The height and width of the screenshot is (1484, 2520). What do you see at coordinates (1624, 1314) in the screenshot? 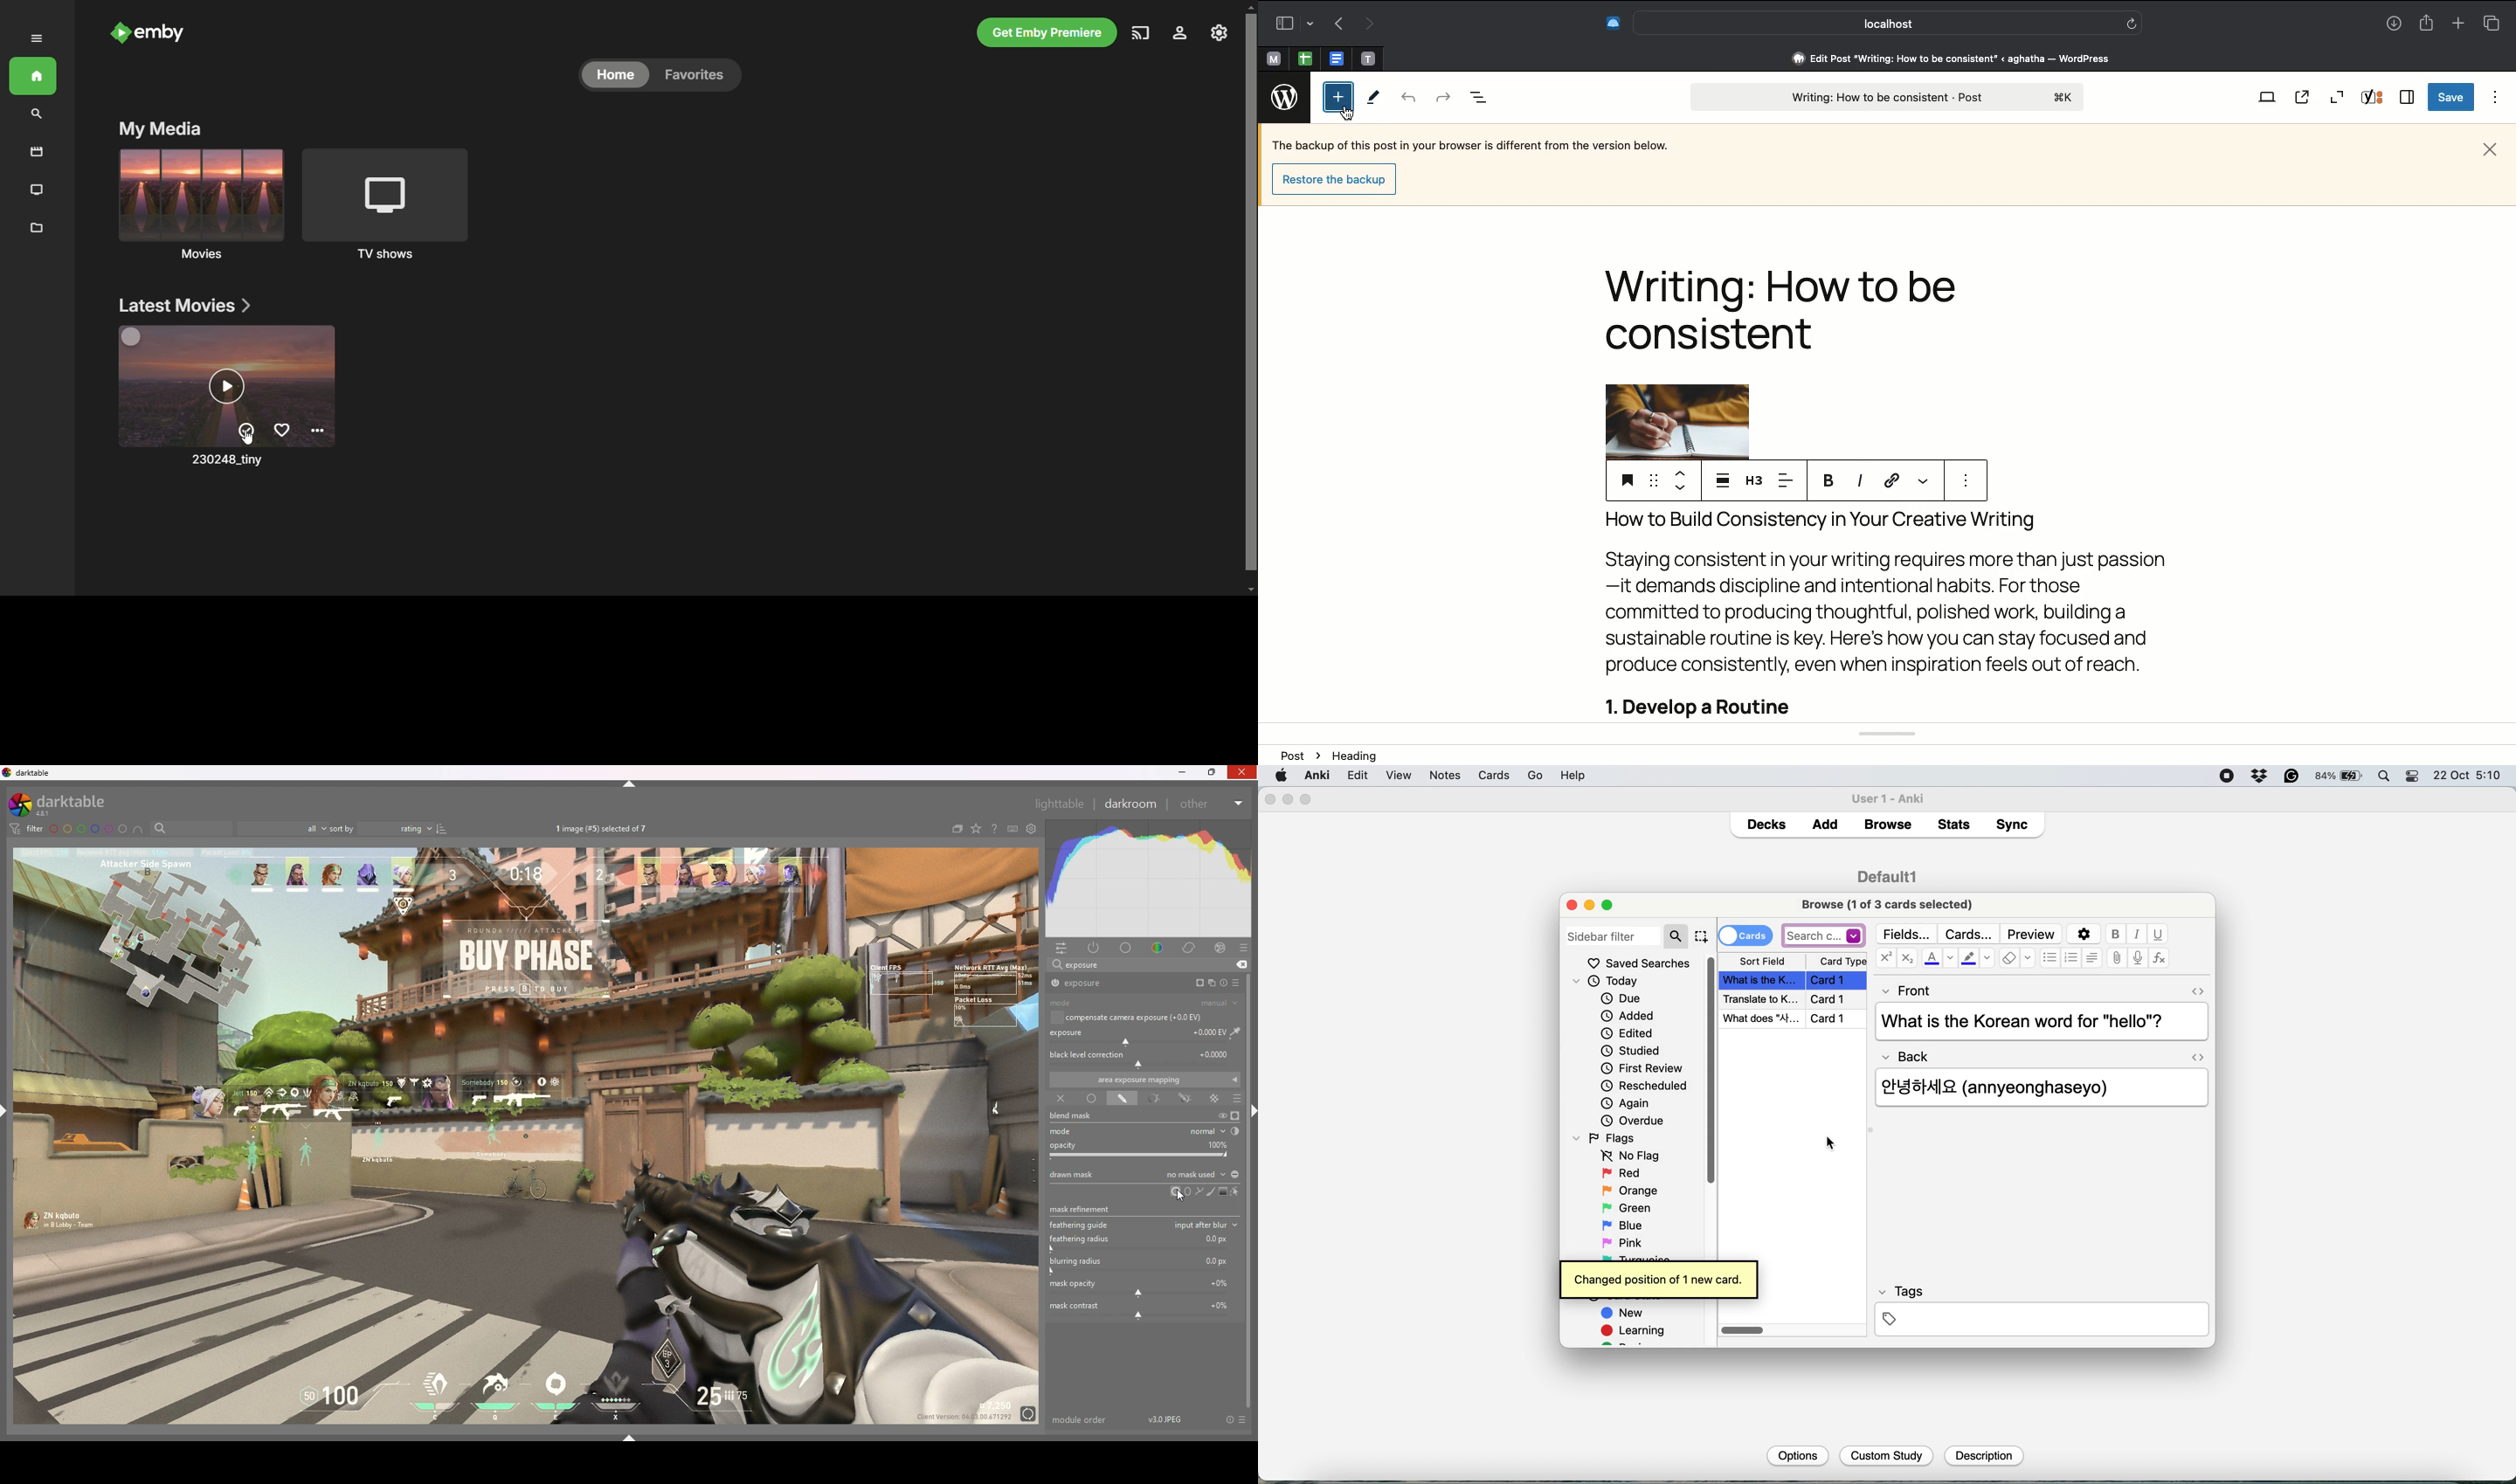
I see `new` at bounding box center [1624, 1314].